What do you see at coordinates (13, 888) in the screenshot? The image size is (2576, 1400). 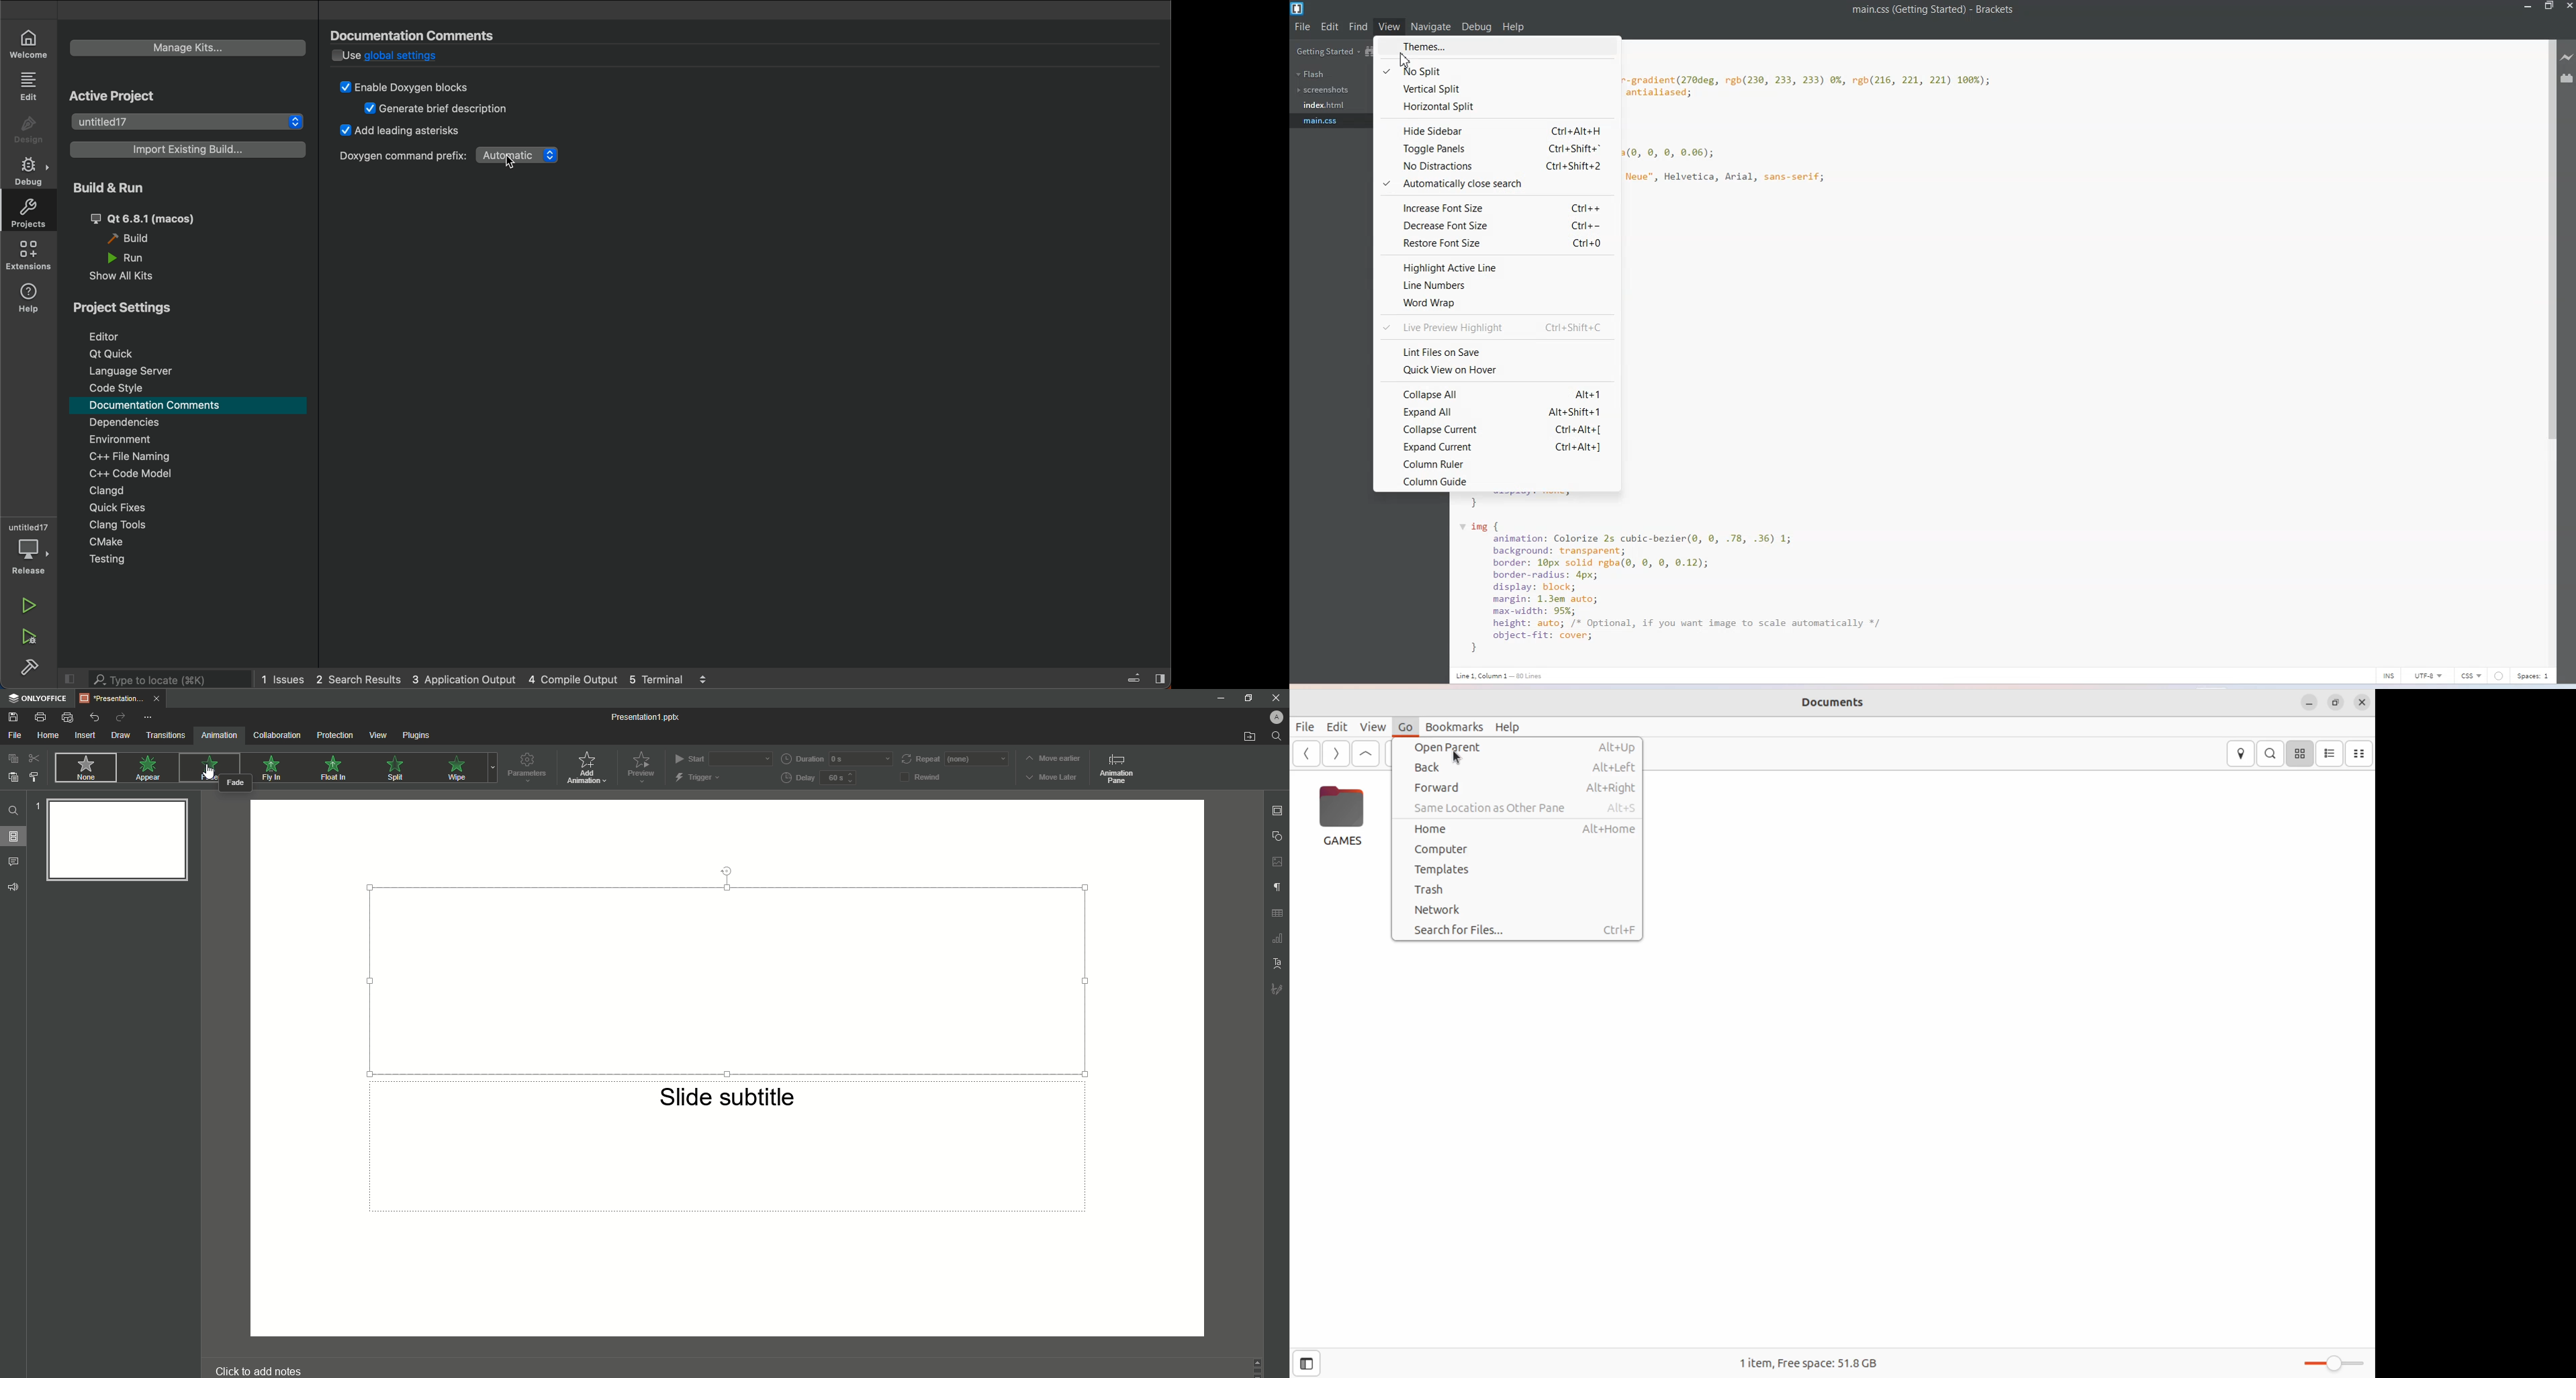 I see `Feedback` at bounding box center [13, 888].